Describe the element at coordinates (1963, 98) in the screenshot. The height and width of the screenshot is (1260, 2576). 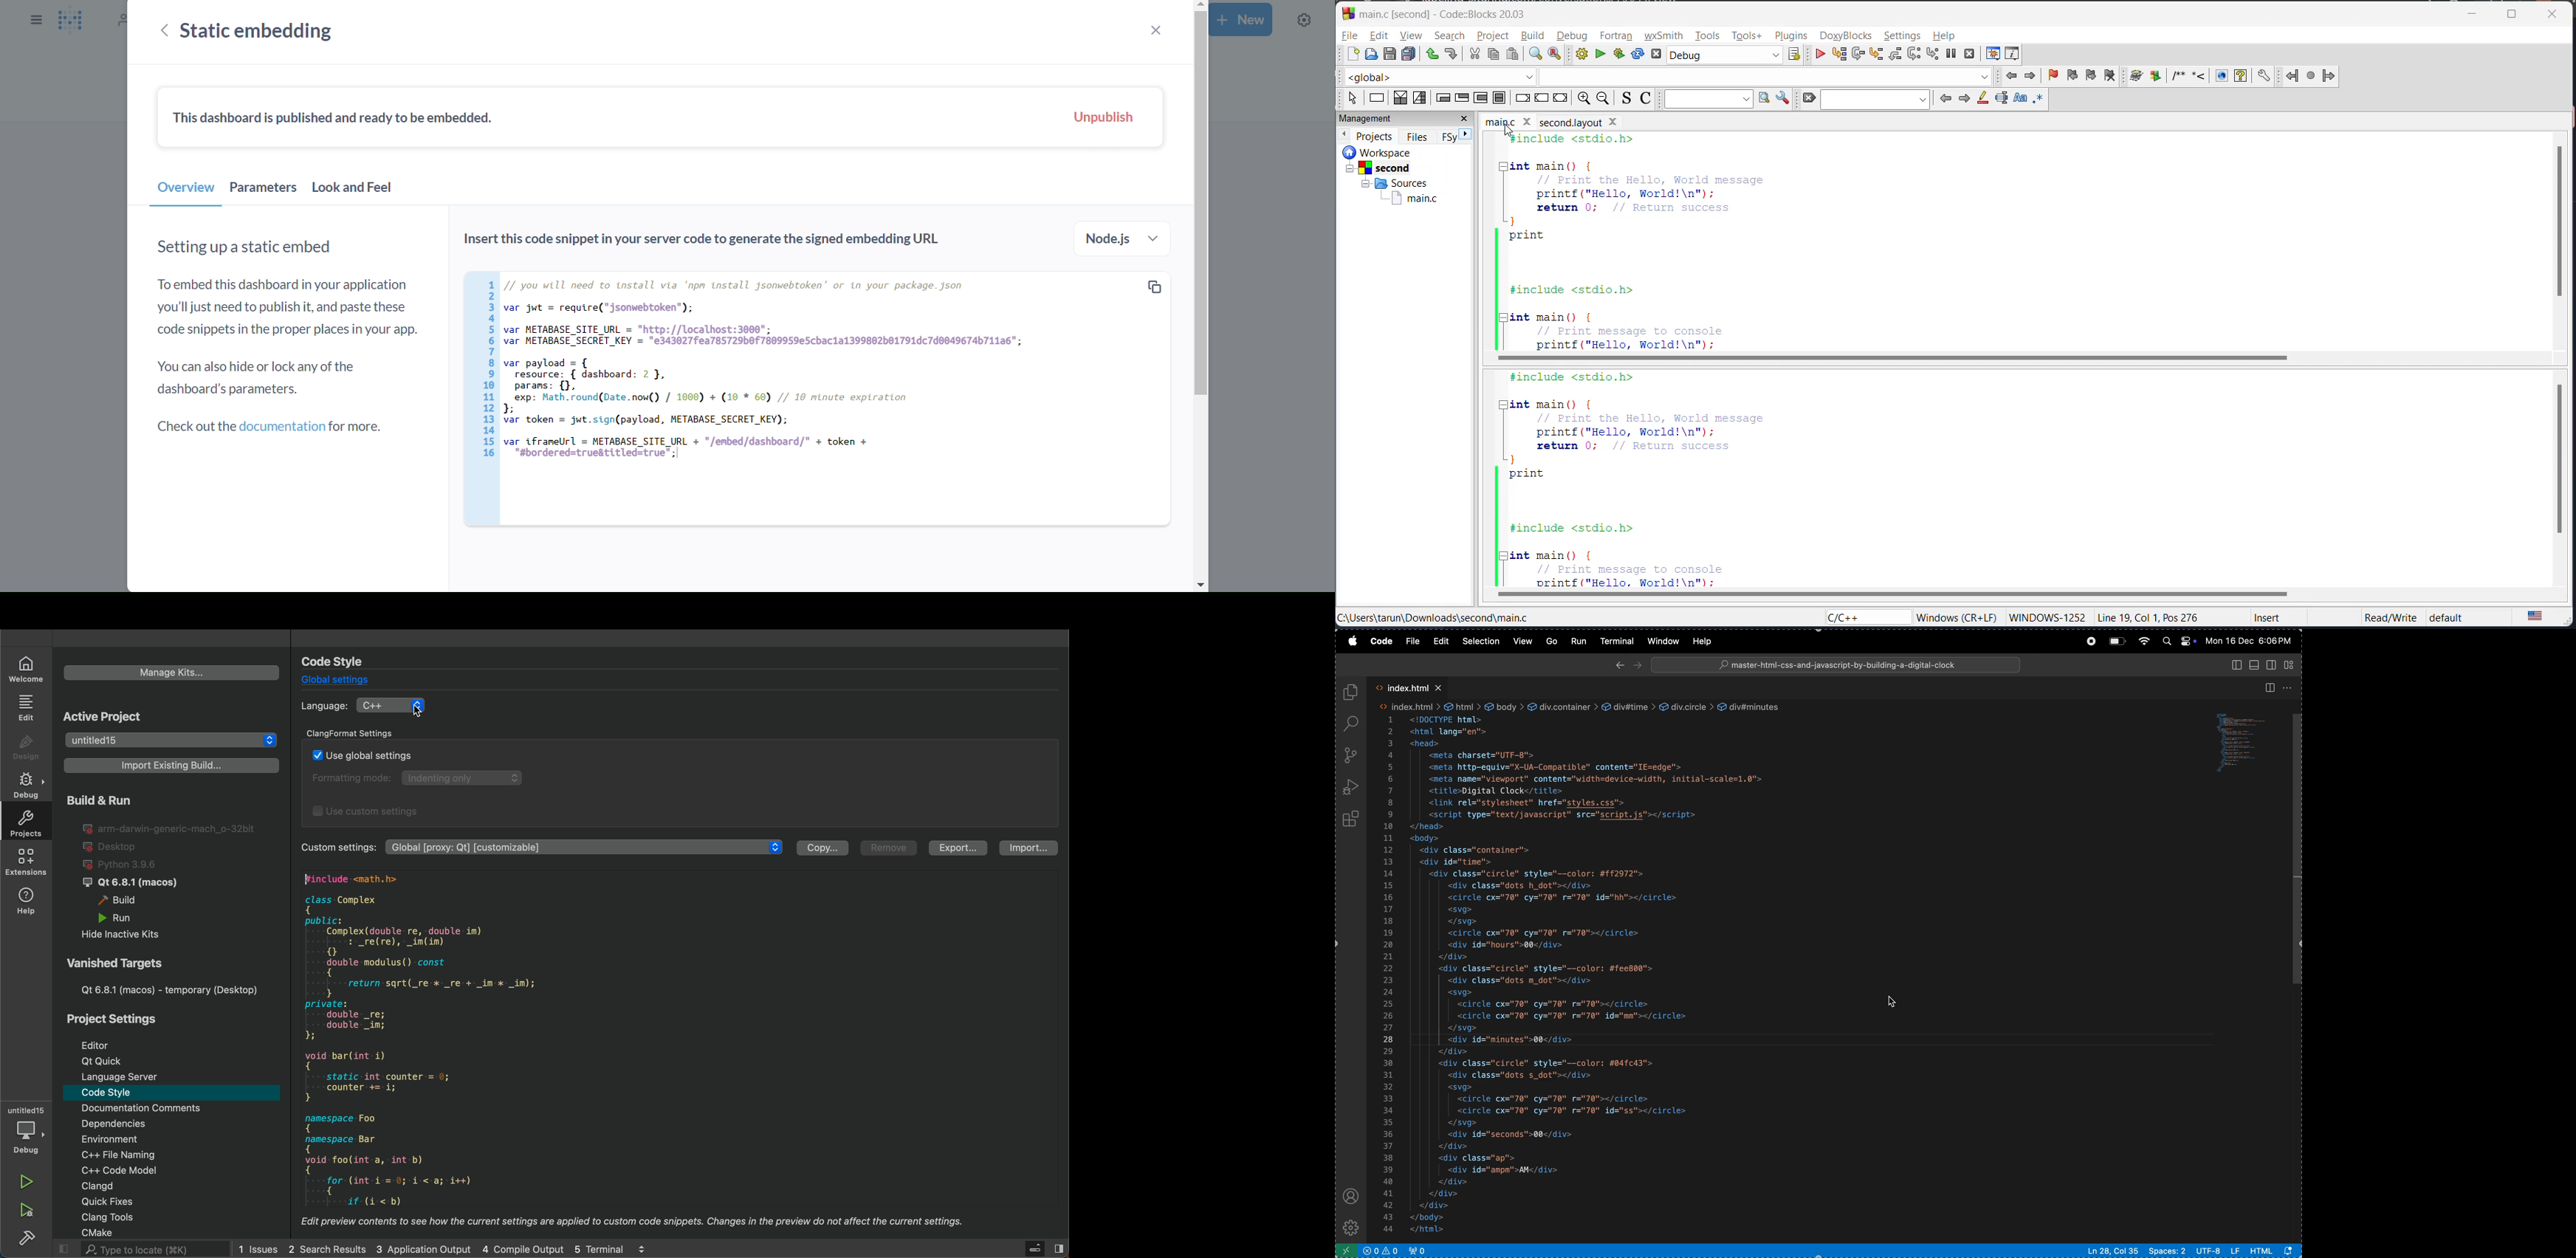
I see `next` at that location.